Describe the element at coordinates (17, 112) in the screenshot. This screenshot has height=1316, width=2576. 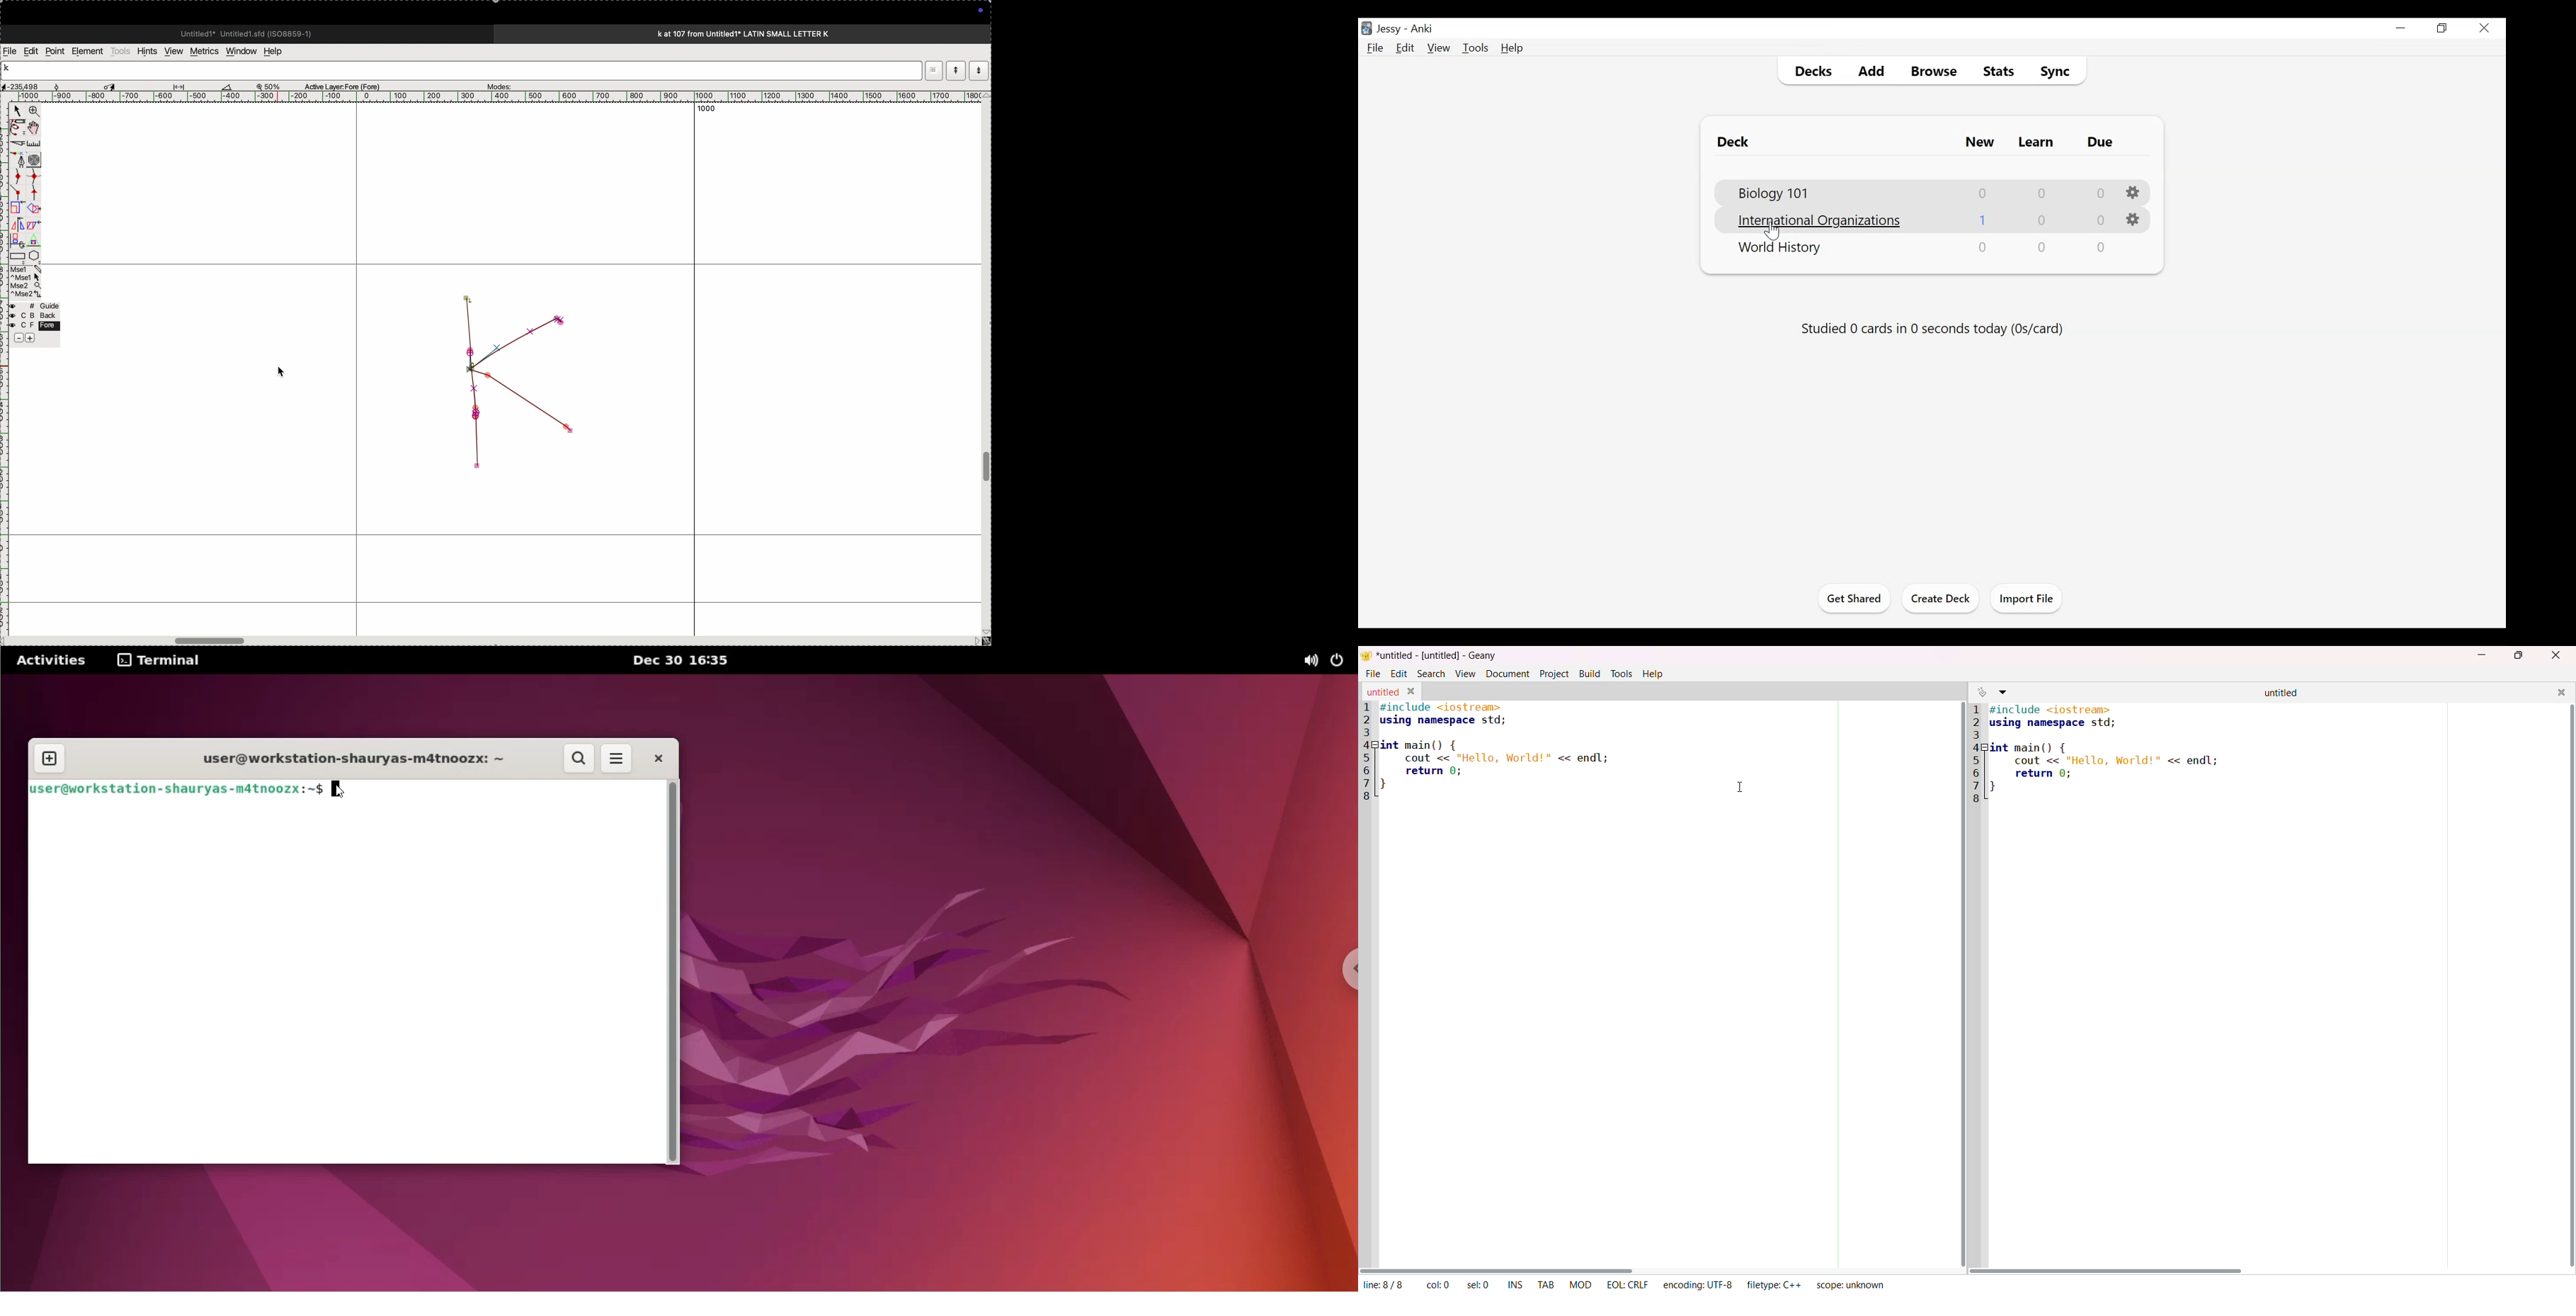
I see `cursor` at that location.